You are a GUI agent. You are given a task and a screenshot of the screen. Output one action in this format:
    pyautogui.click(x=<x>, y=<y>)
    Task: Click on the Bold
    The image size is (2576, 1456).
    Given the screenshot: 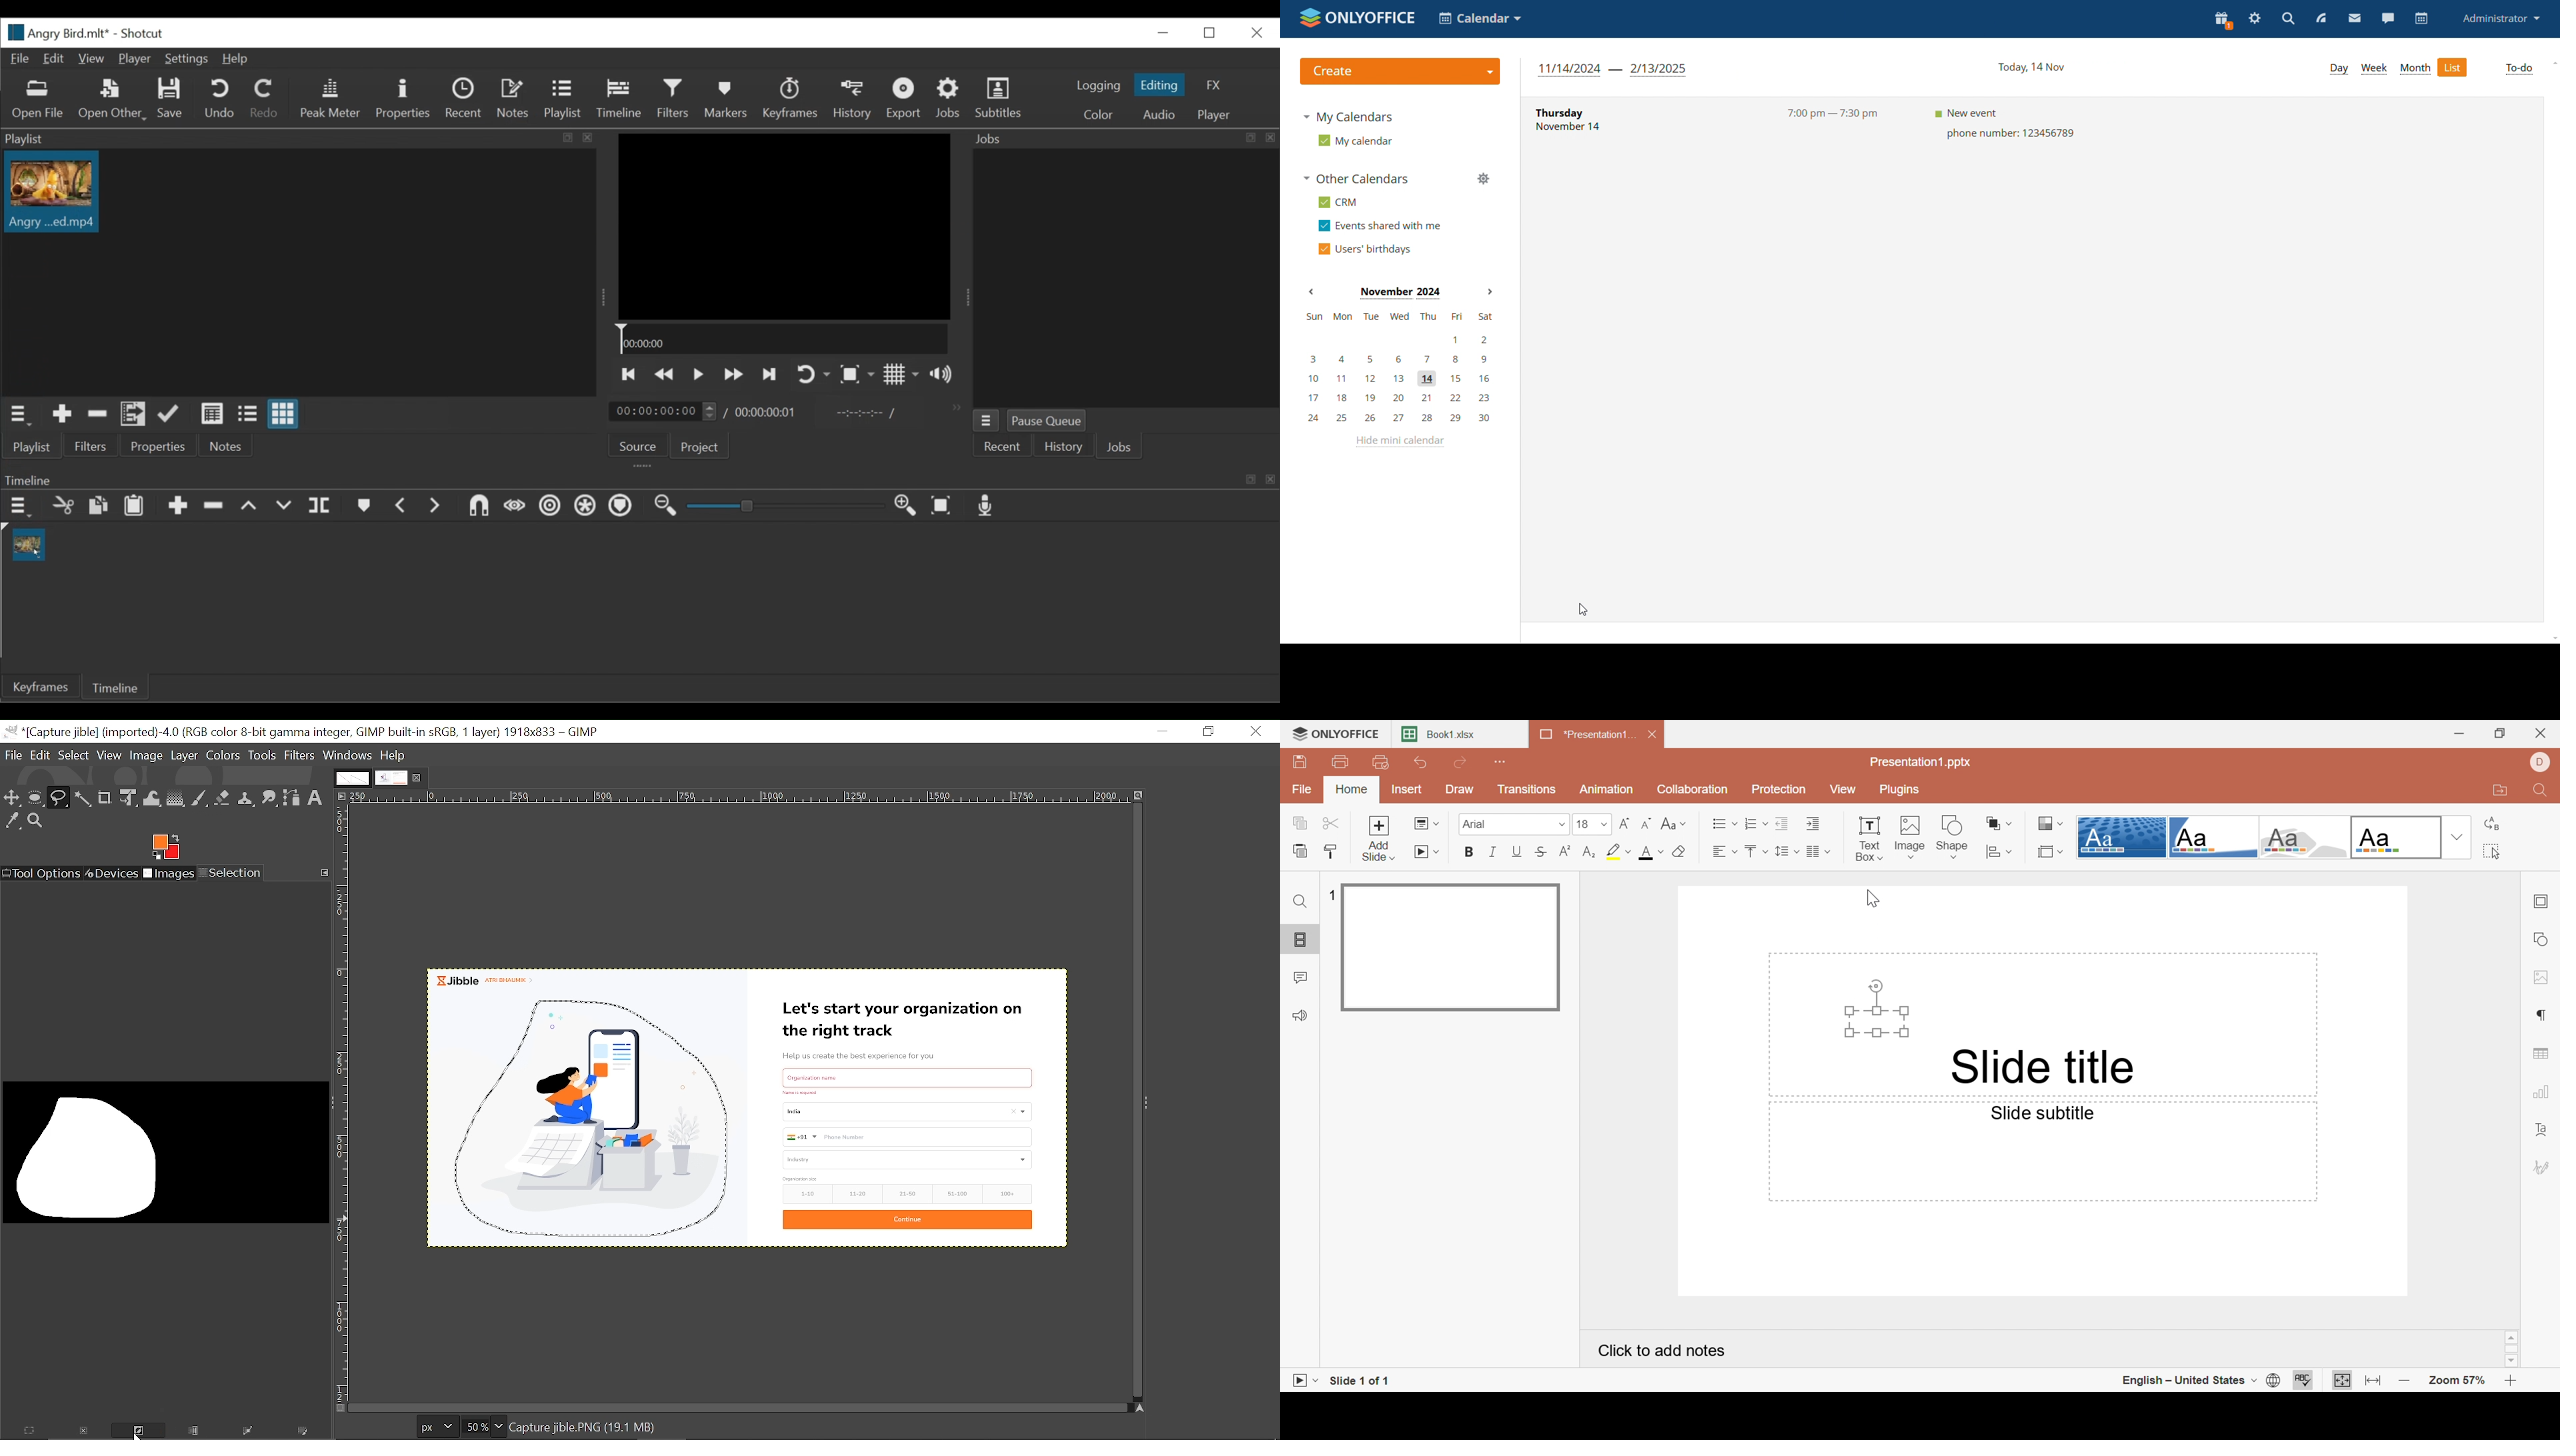 What is the action you would take?
    pyautogui.click(x=1469, y=853)
    